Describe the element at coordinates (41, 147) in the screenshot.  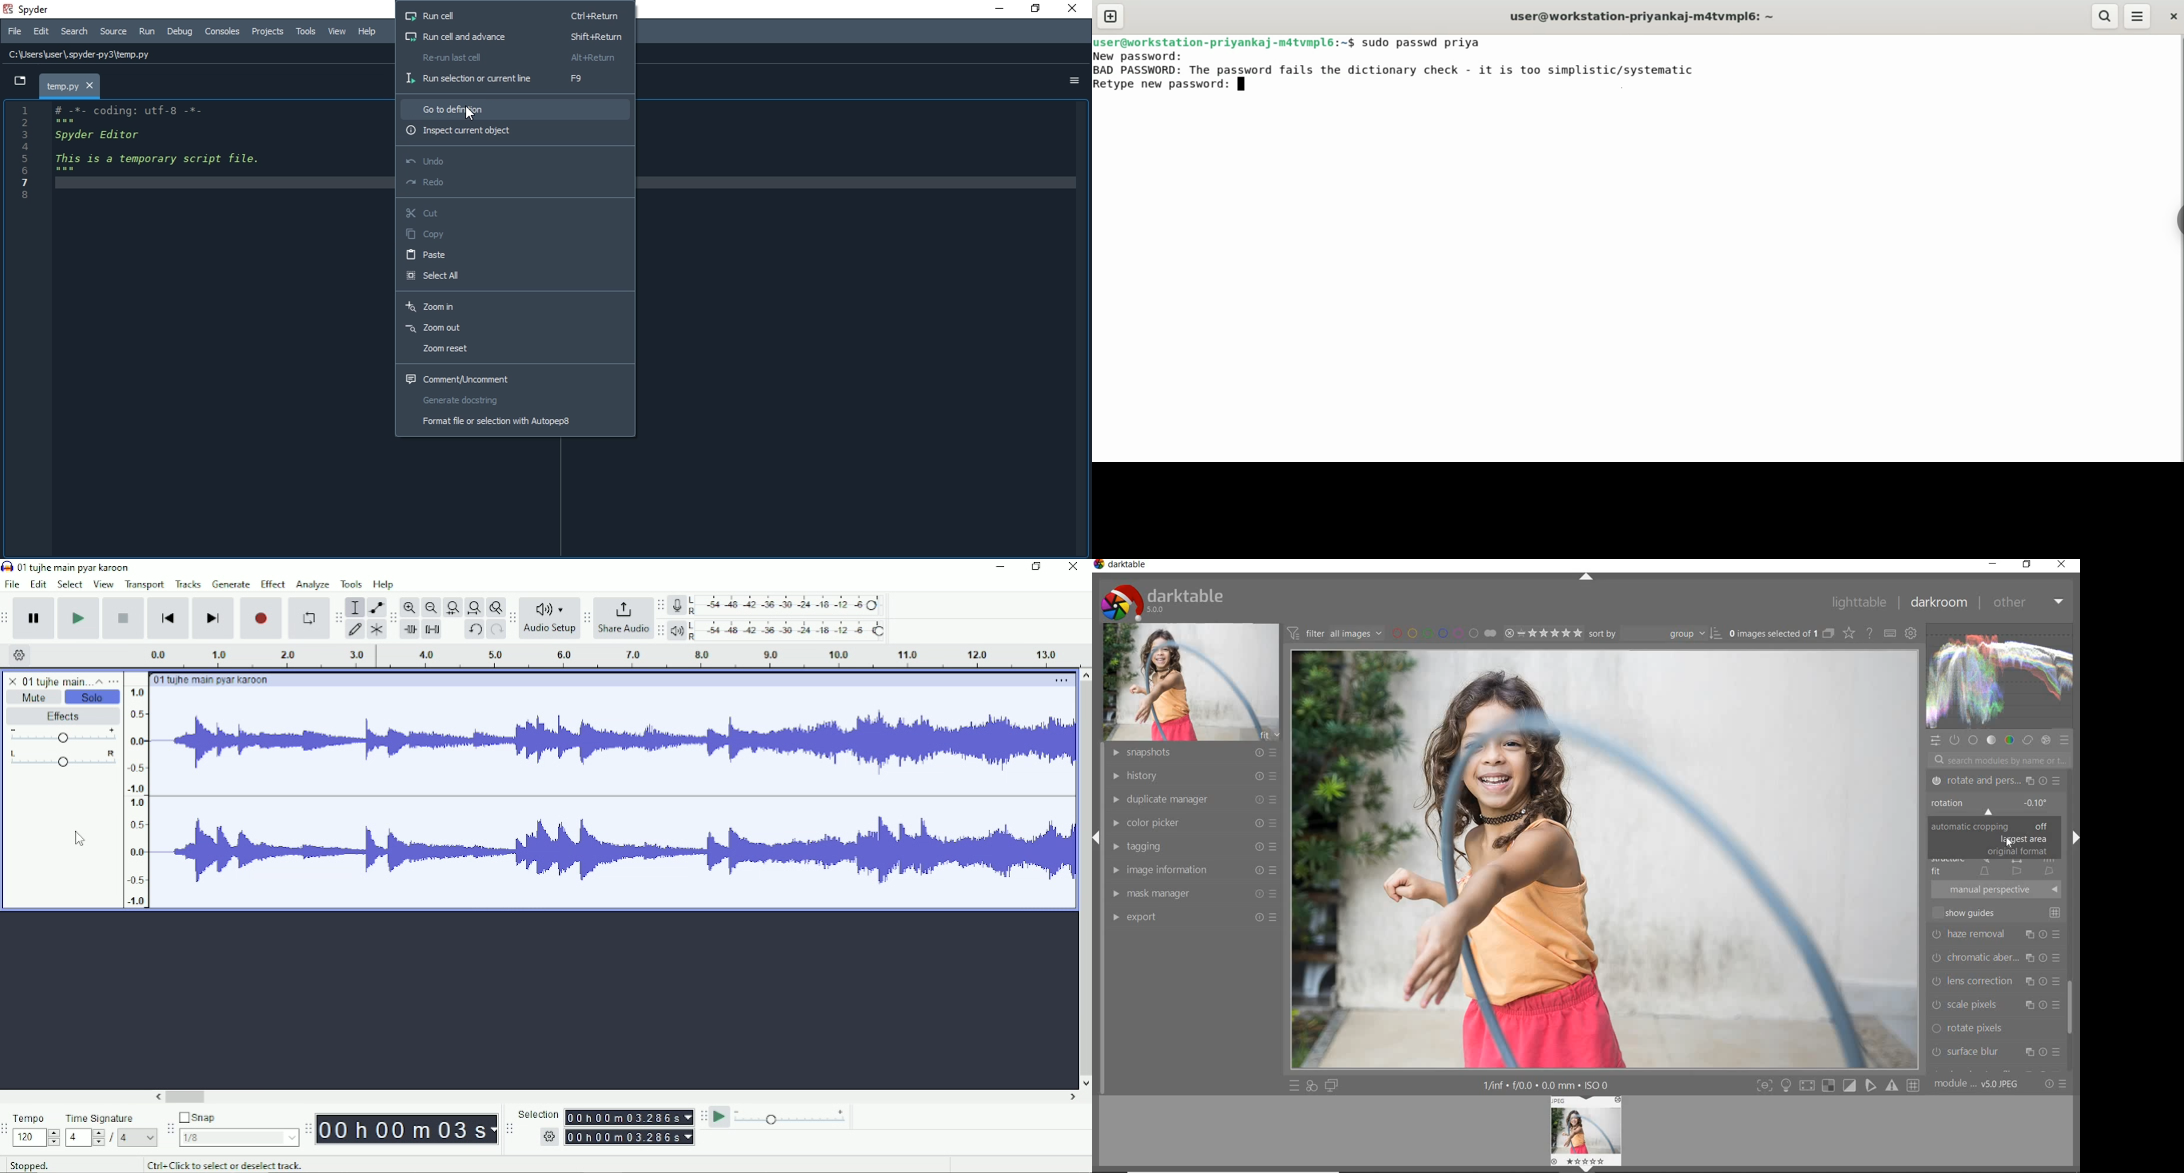
I see `4` at that location.